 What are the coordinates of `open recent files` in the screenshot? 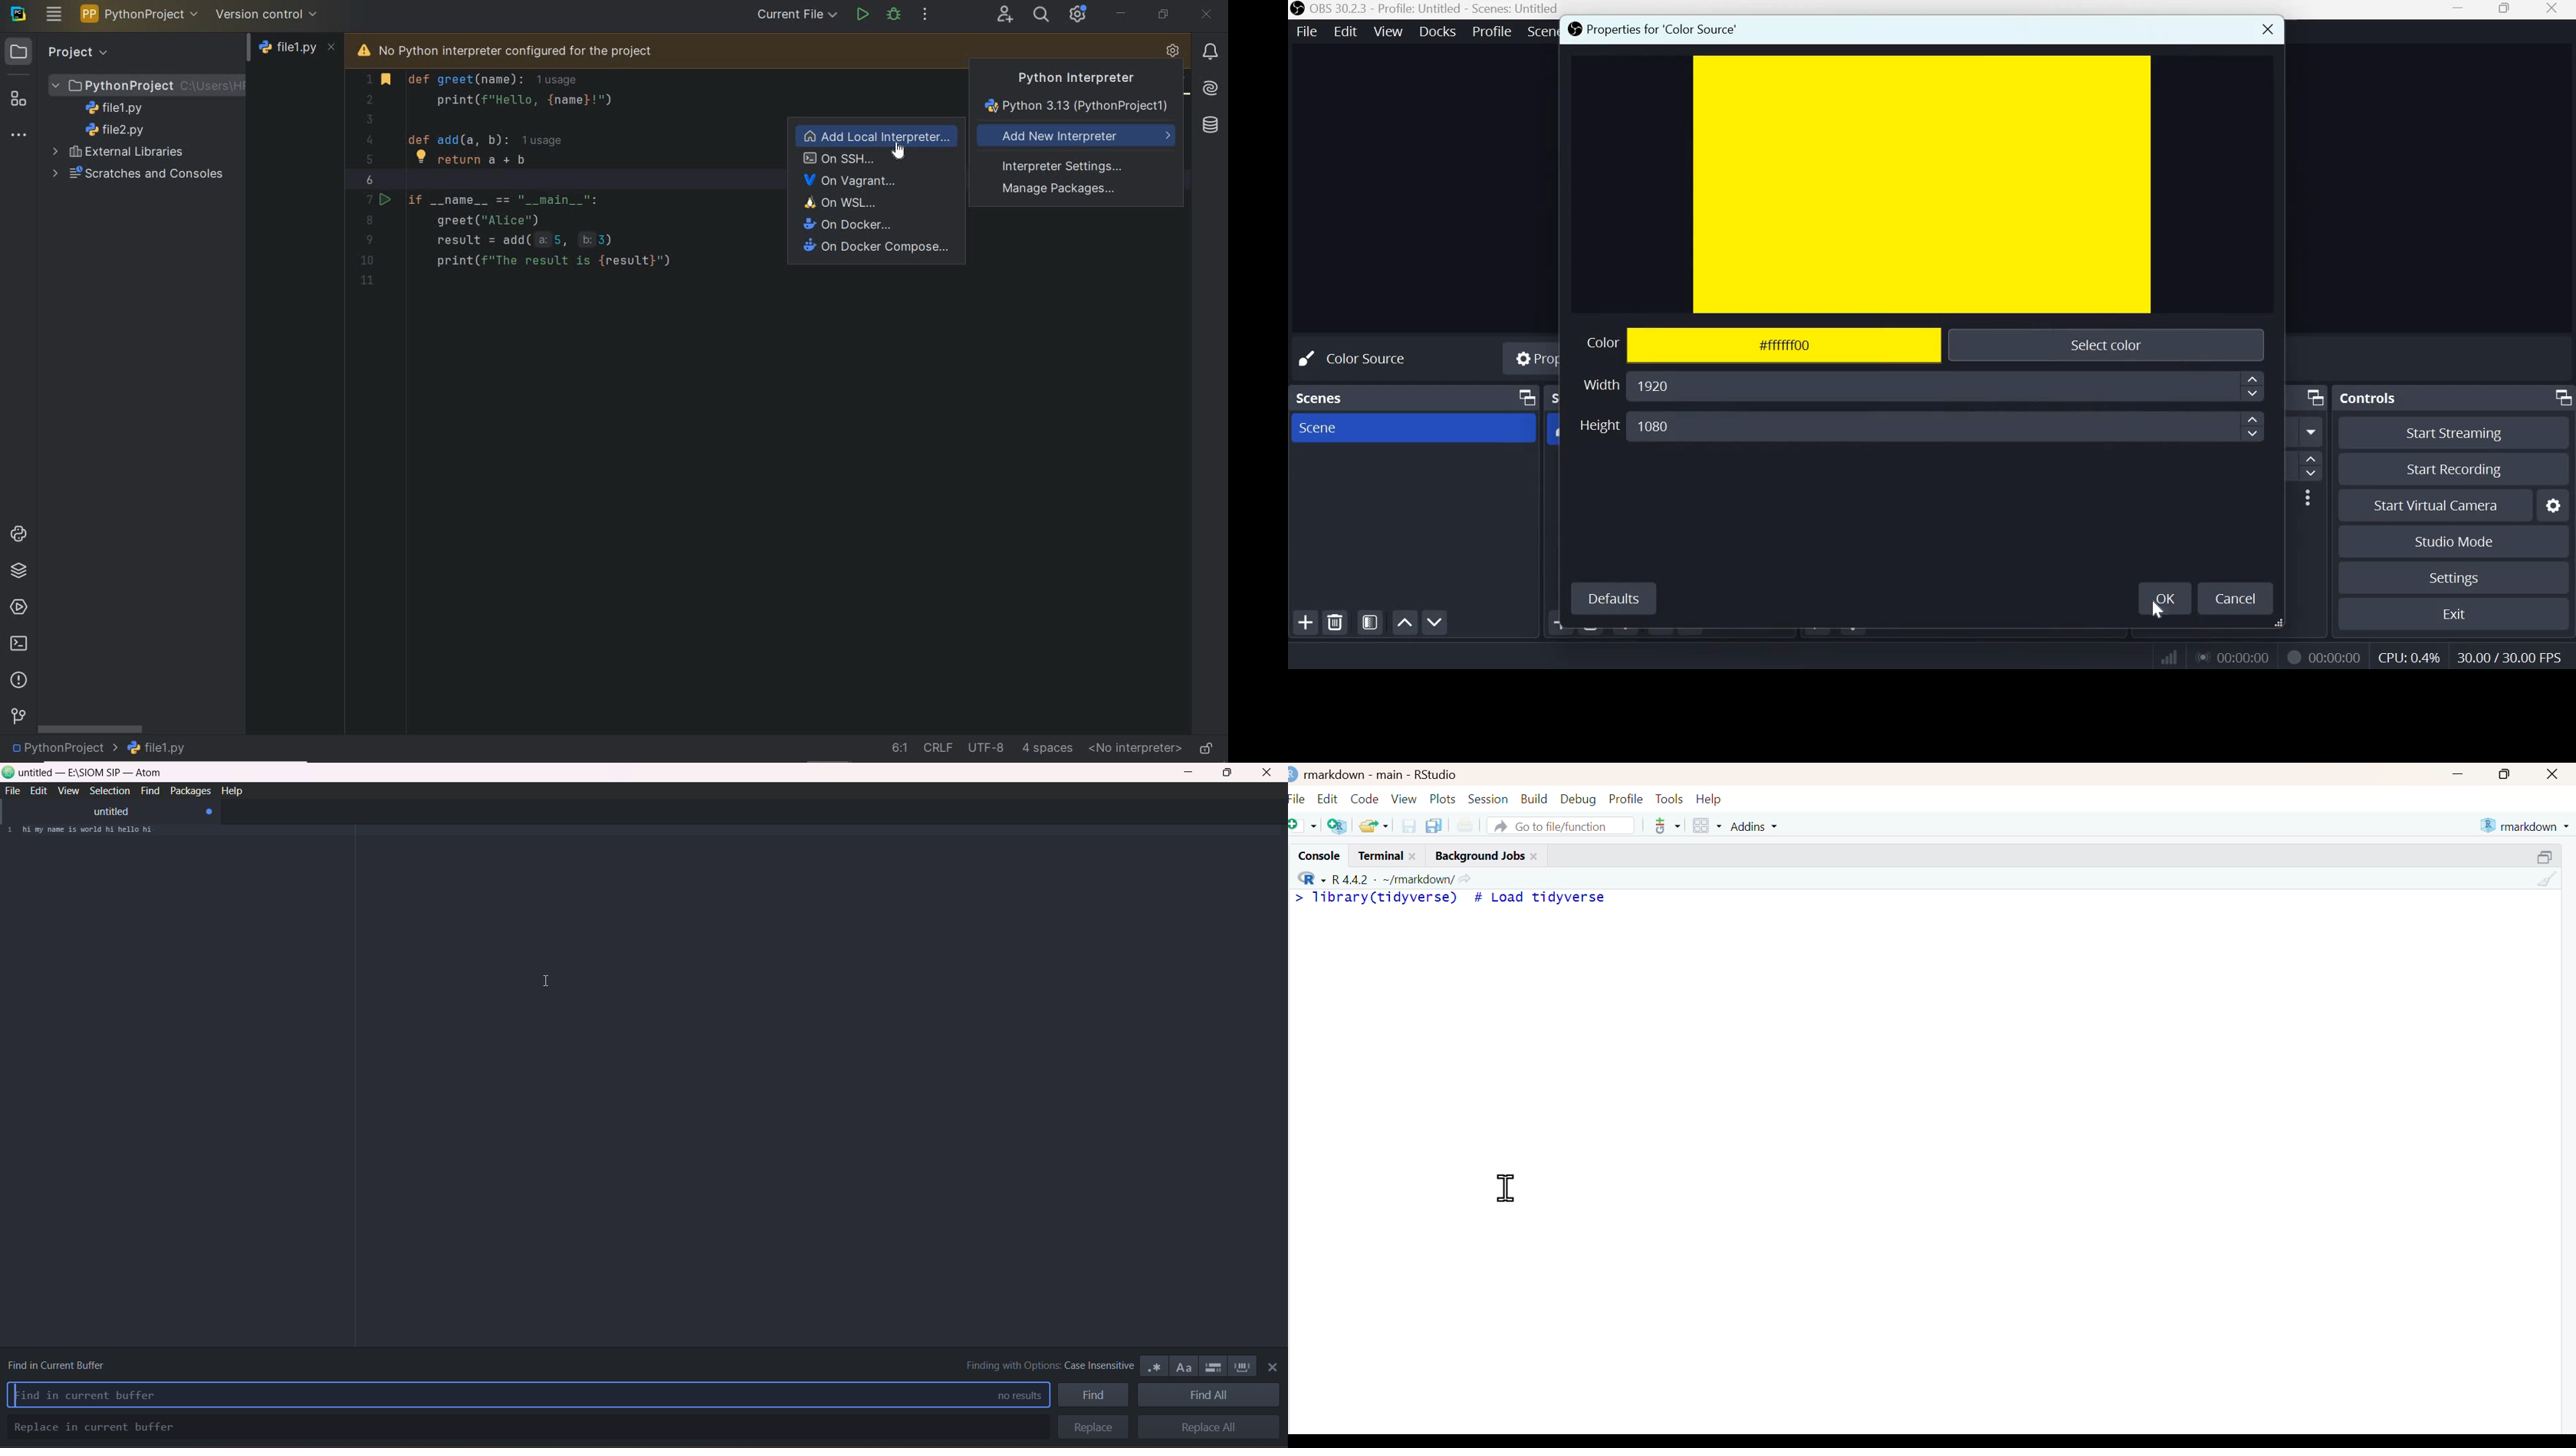 It's located at (1374, 824).